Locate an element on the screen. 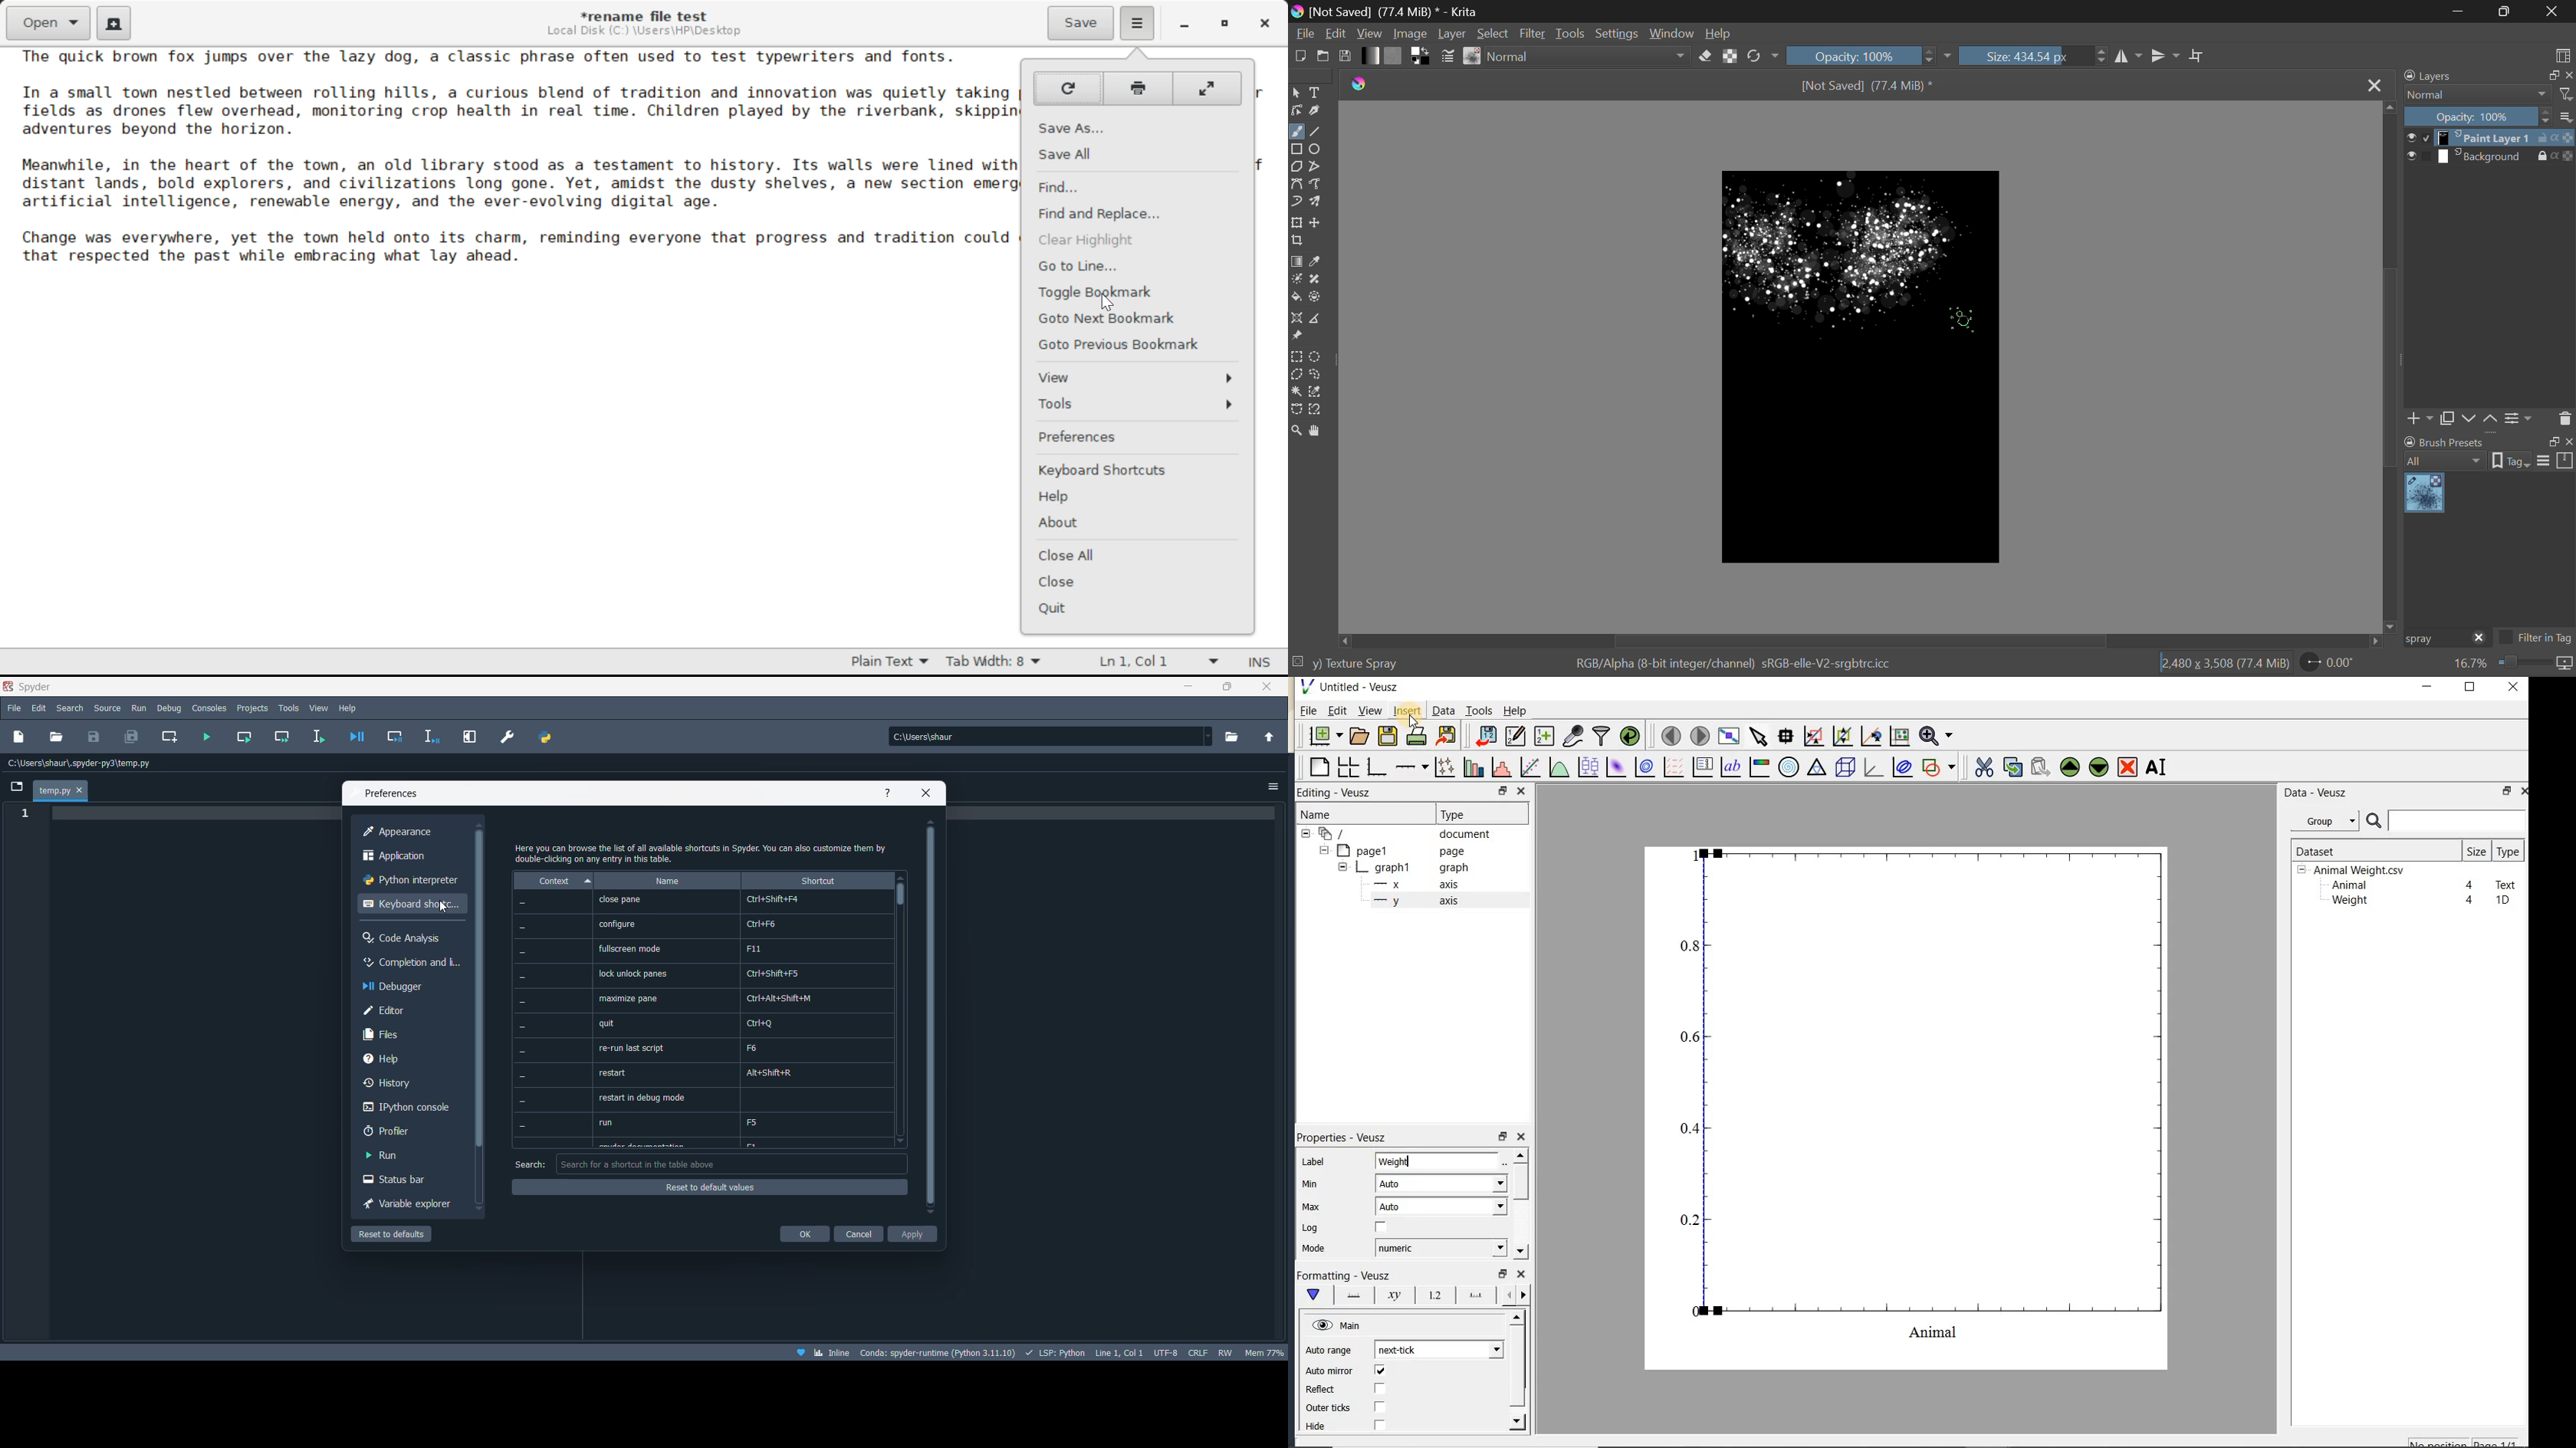 Image resolution: width=2576 pixels, height=1456 pixels. Copy Layer is located at coordinates (2447, 421).